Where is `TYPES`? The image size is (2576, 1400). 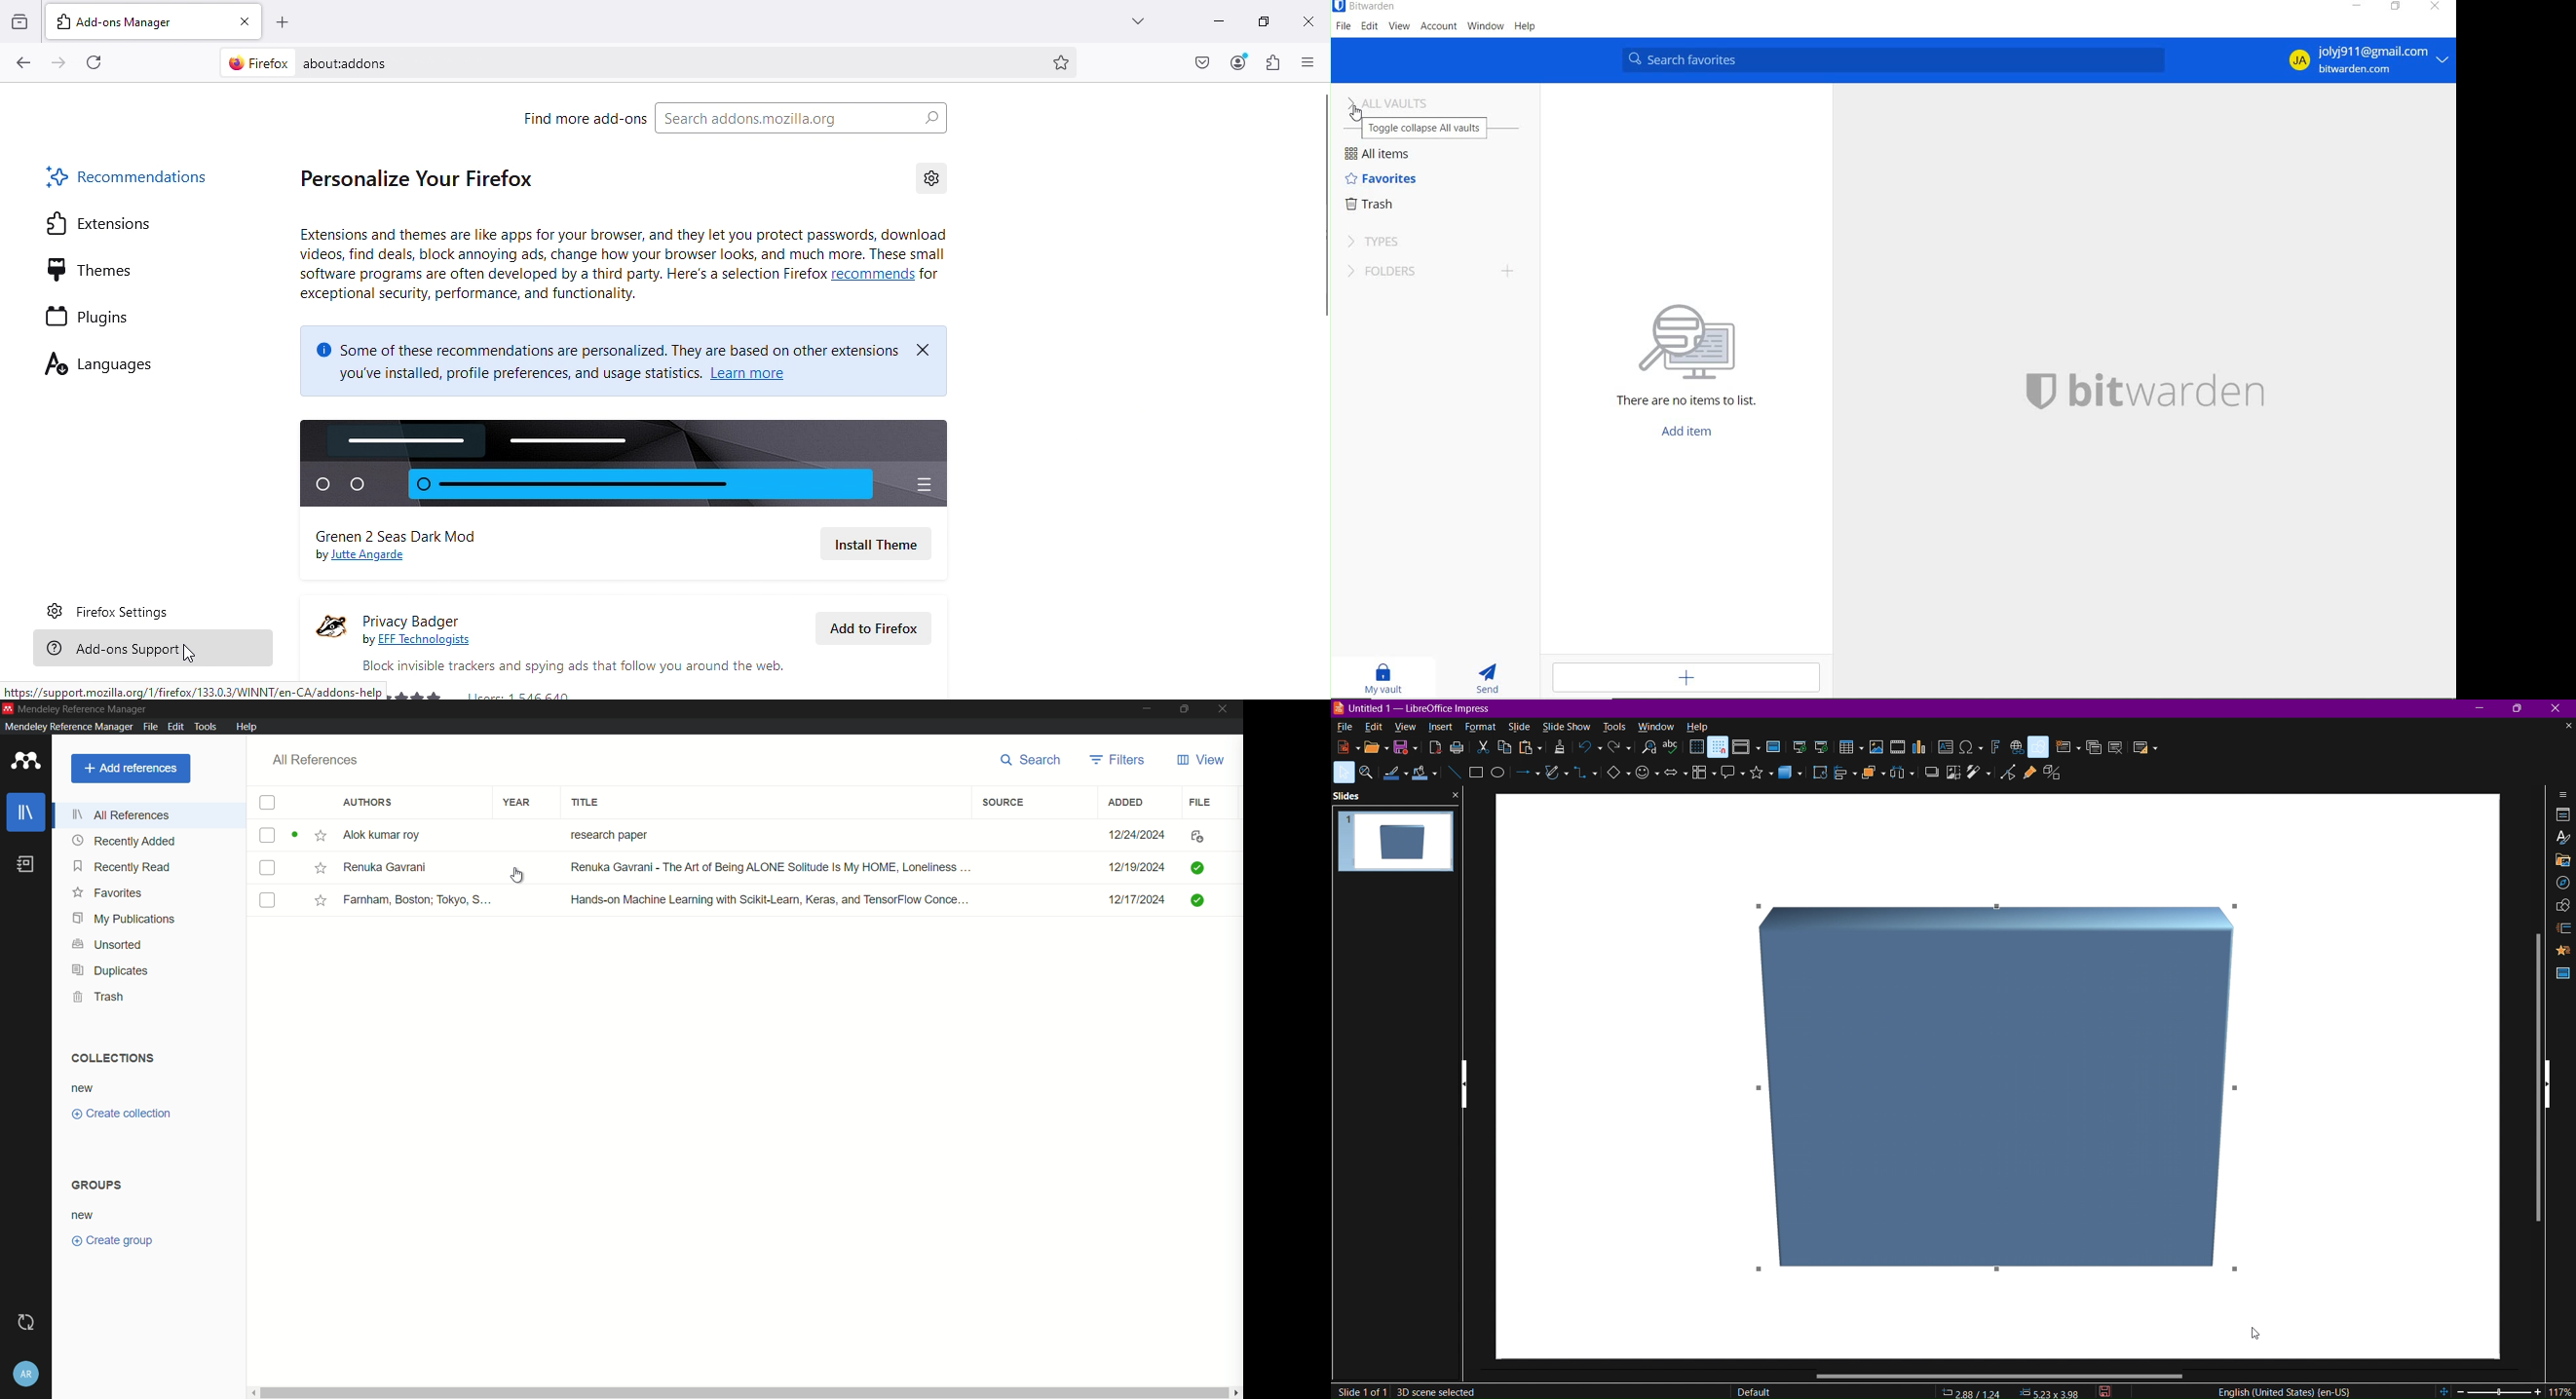 TYPES is located at coordinates (1376, 241).